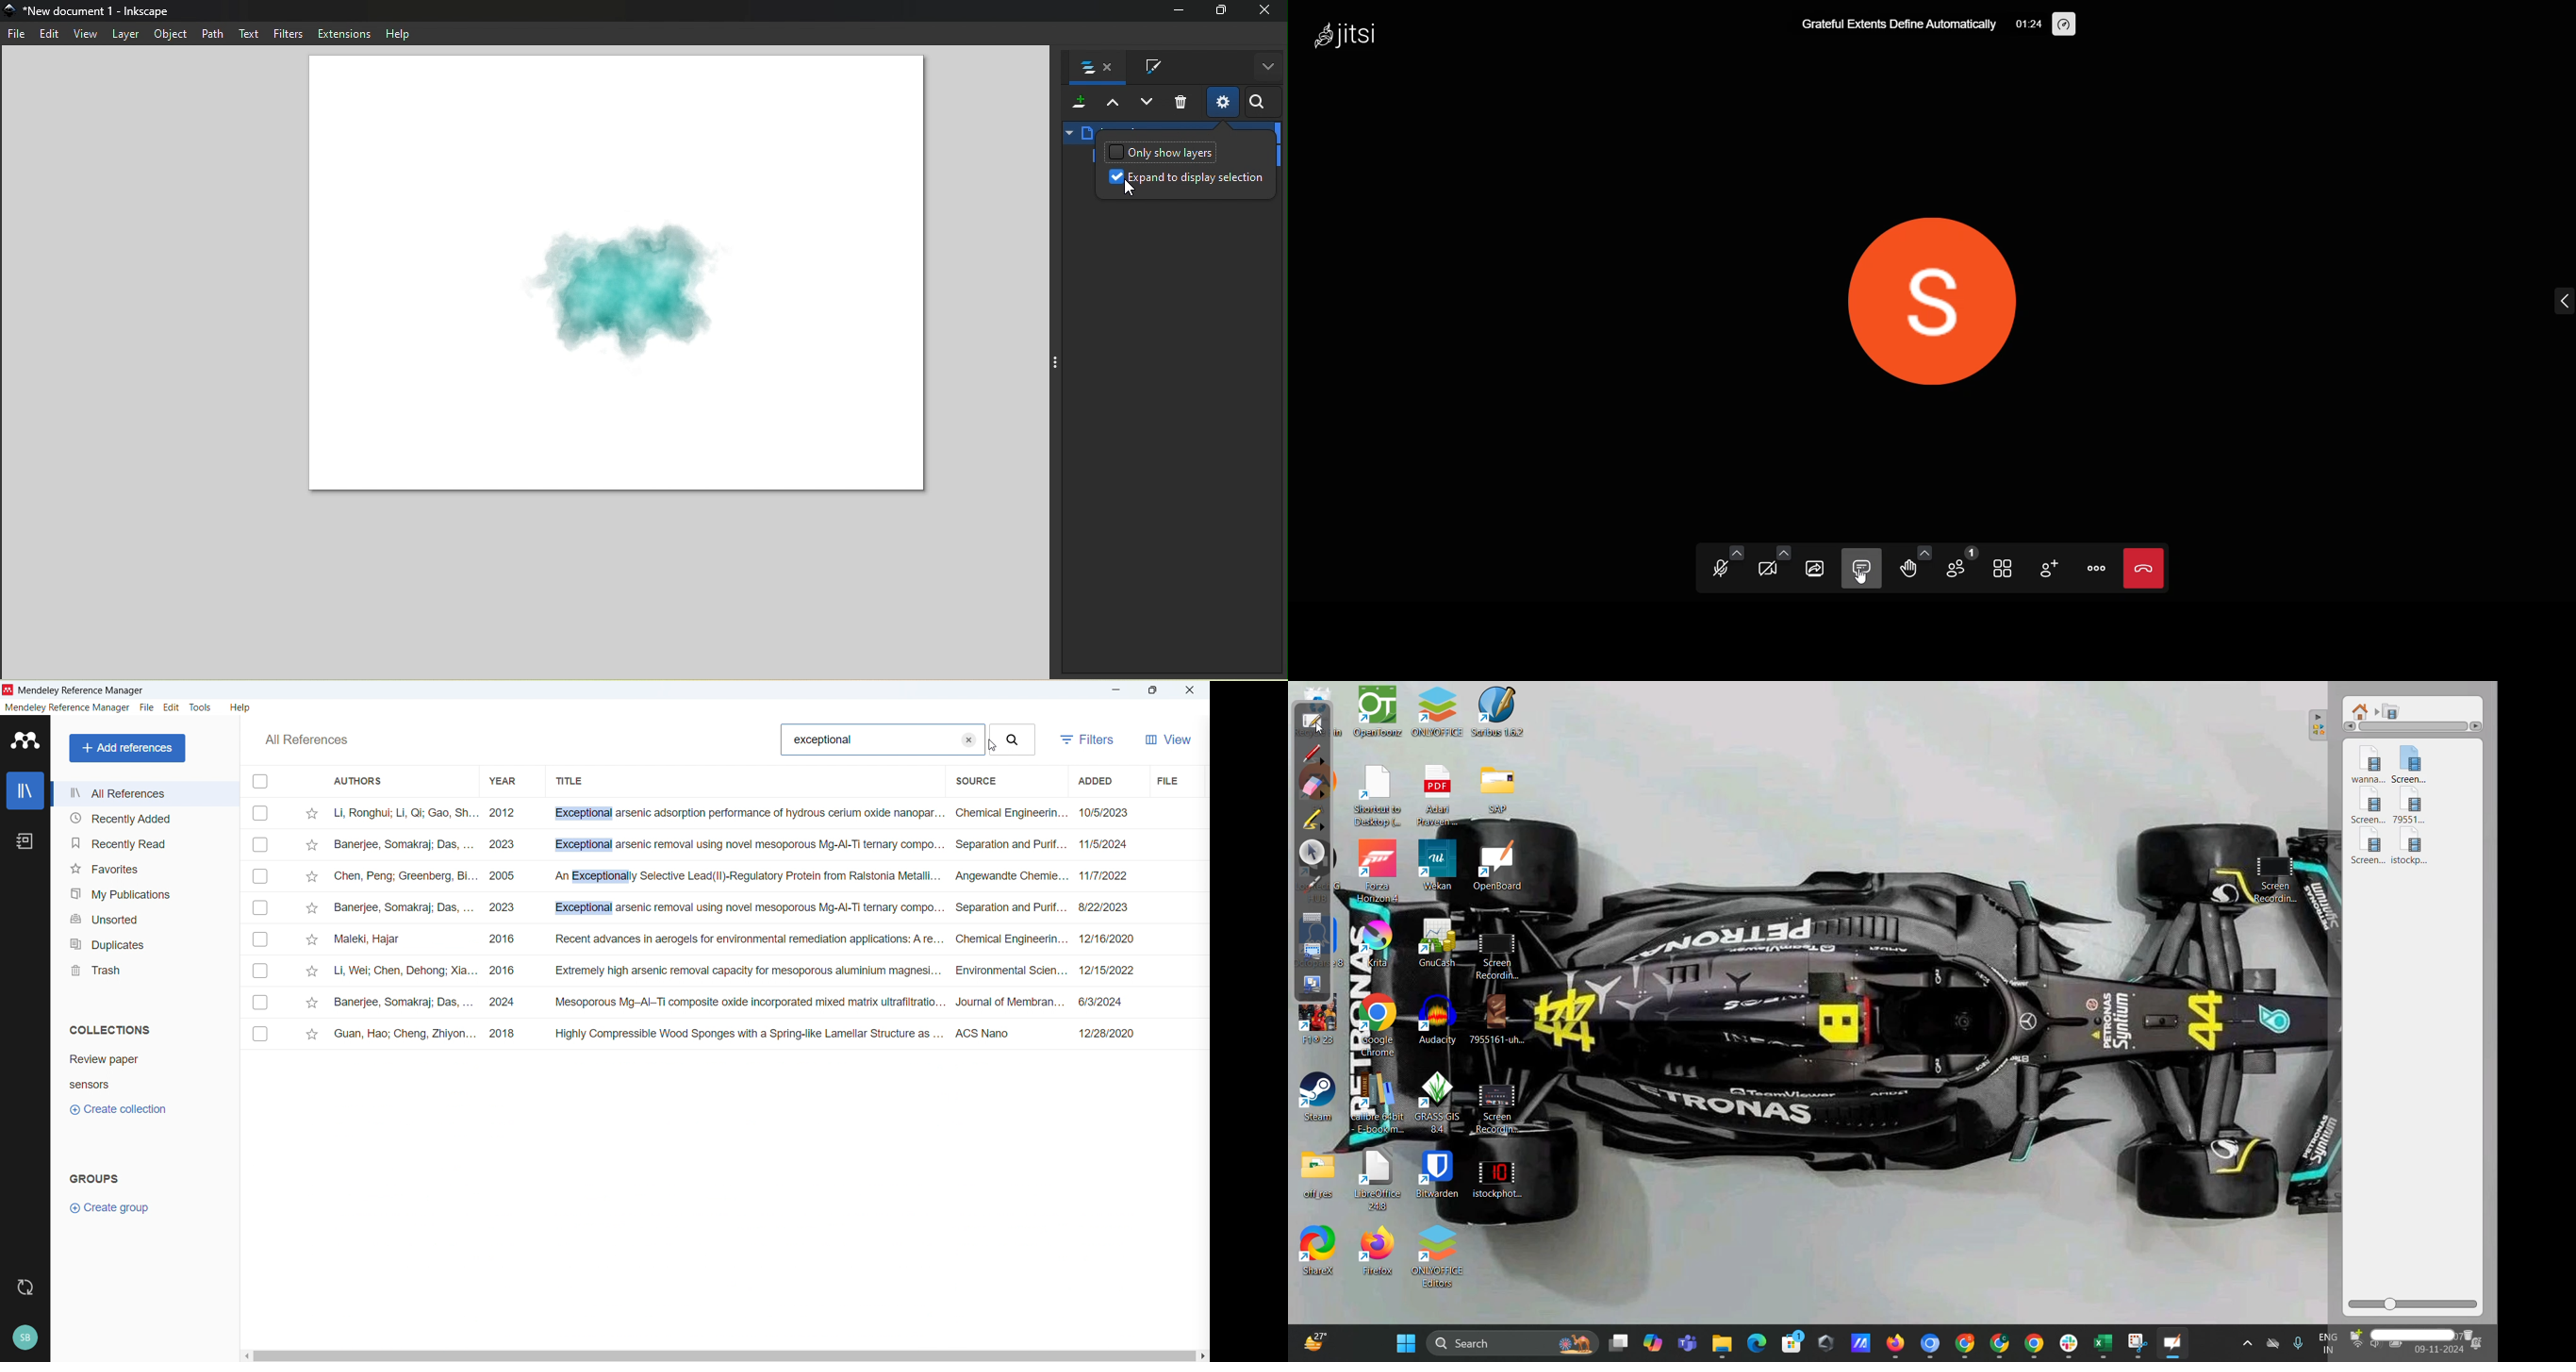  Describe the element at coordinates (261, 781) in the screenshot. I see `Select all ` at that location.